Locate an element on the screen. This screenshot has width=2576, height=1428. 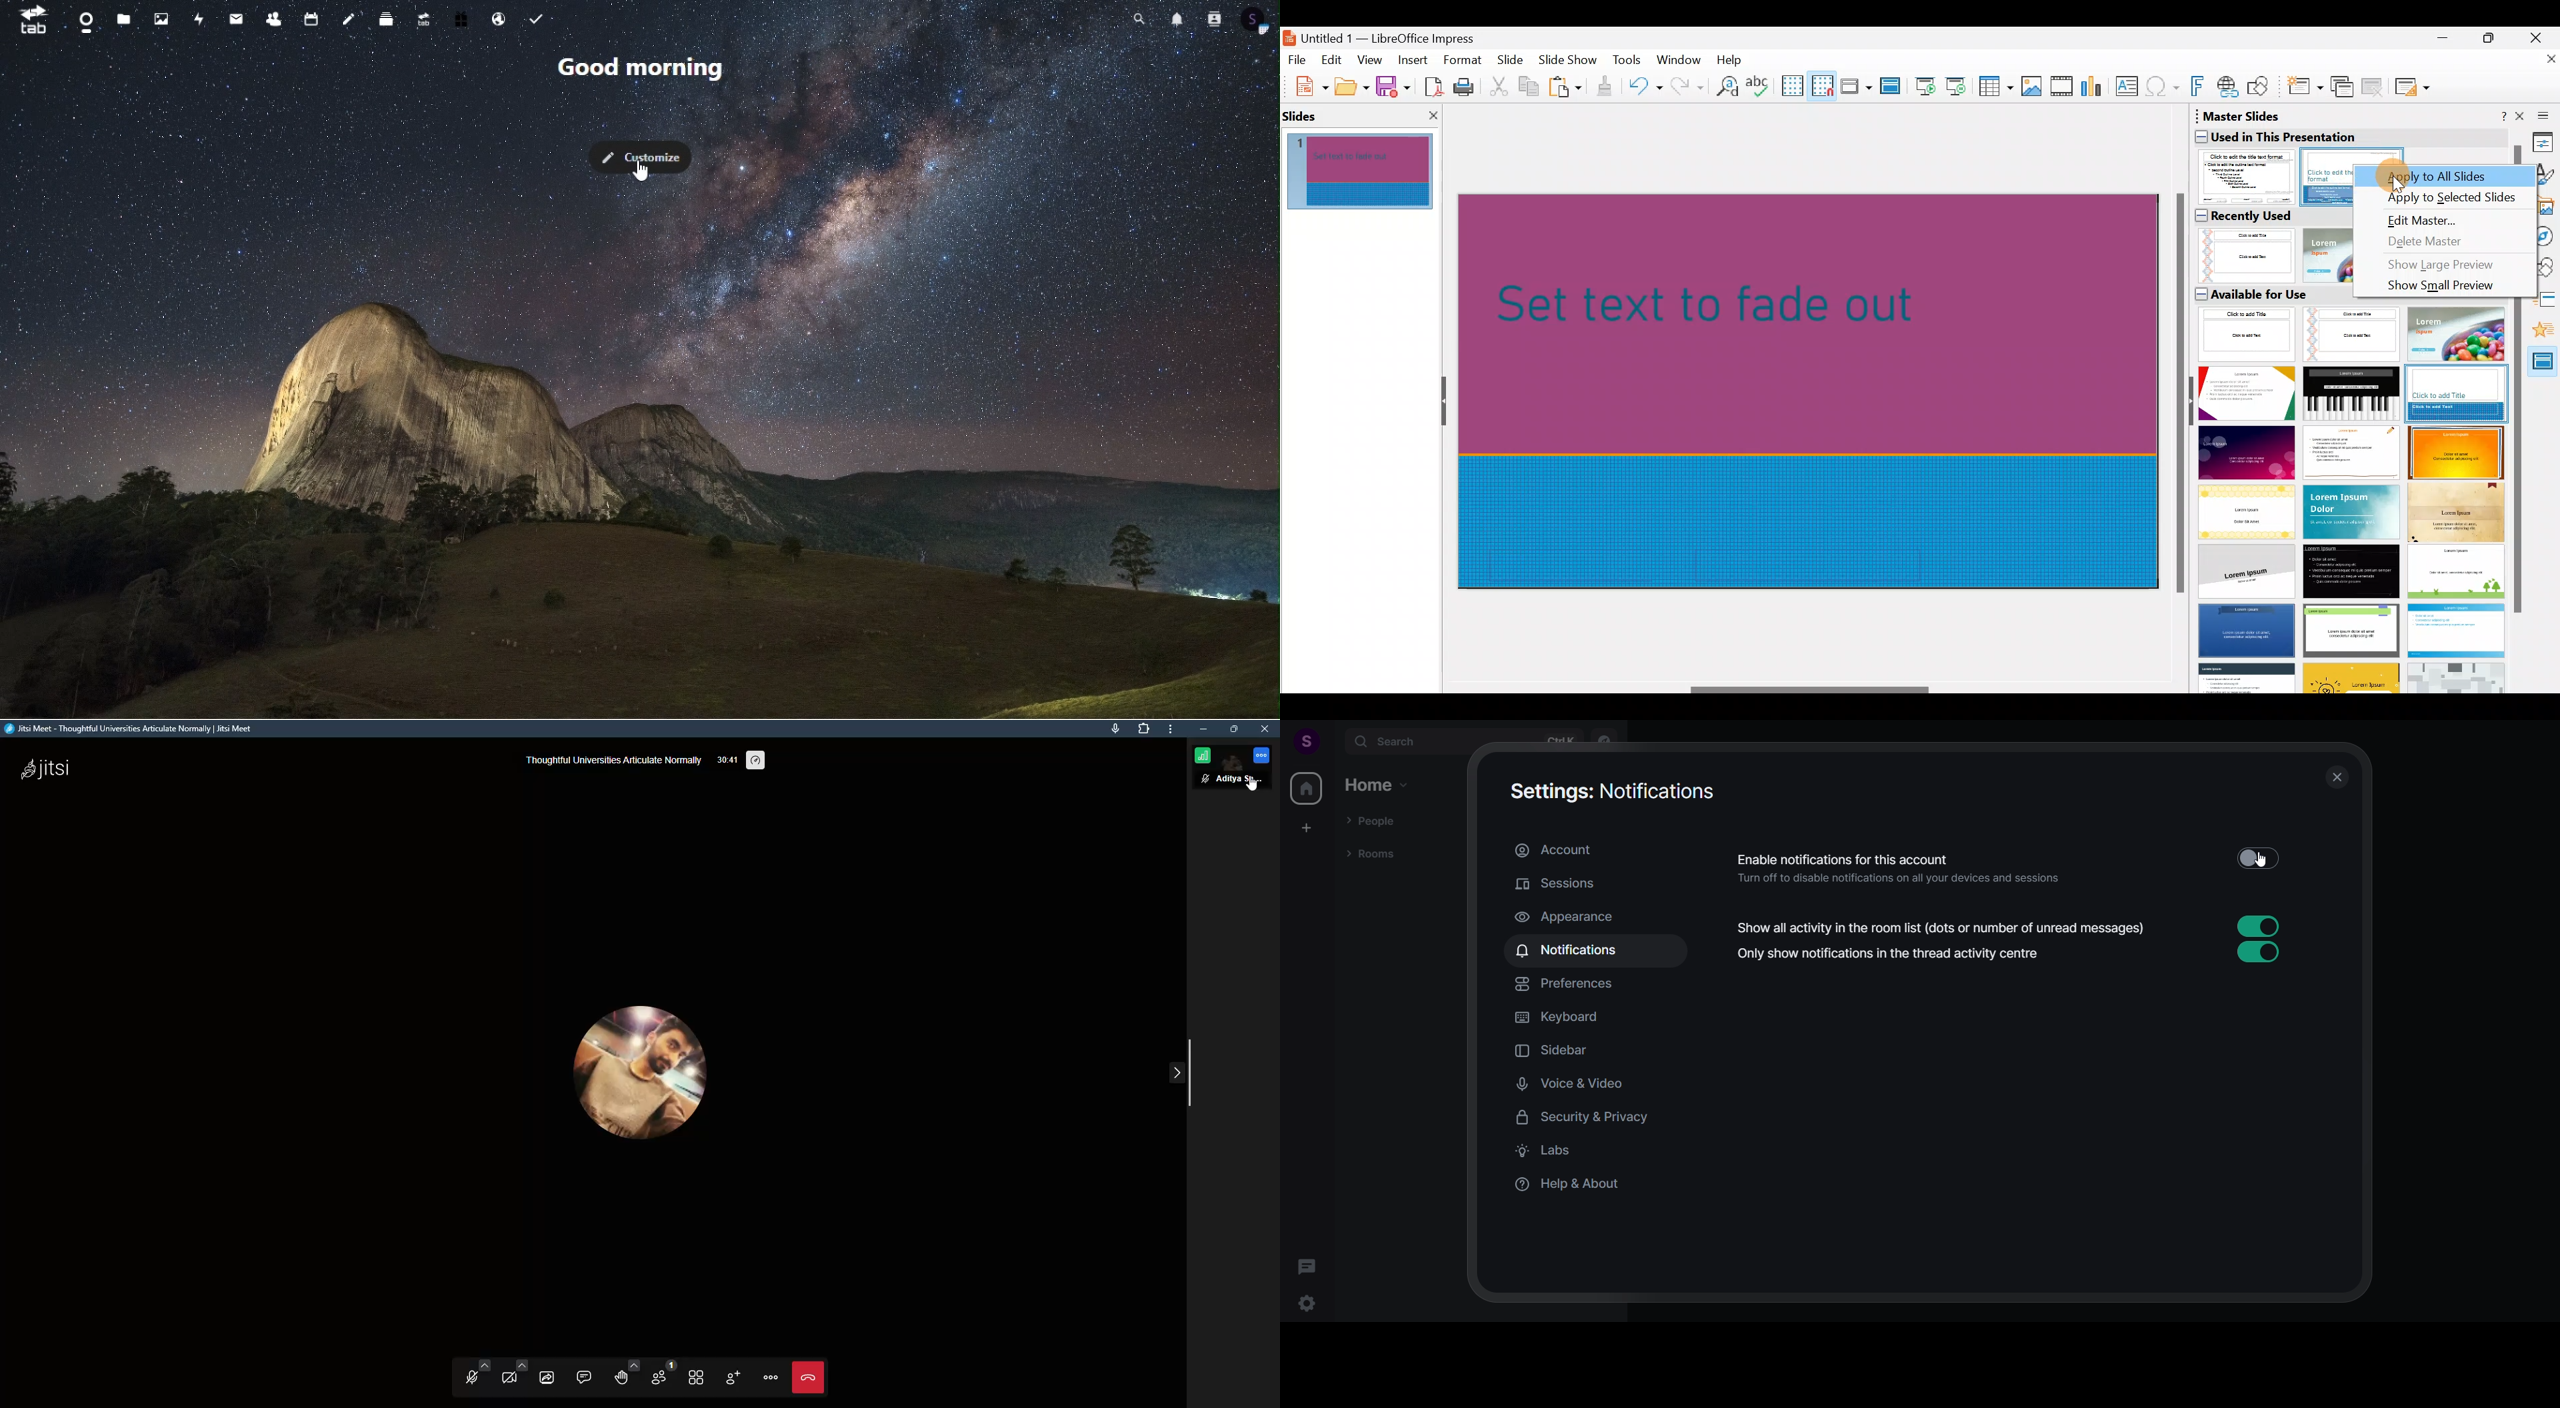
task is located at coordinates (540, 20).